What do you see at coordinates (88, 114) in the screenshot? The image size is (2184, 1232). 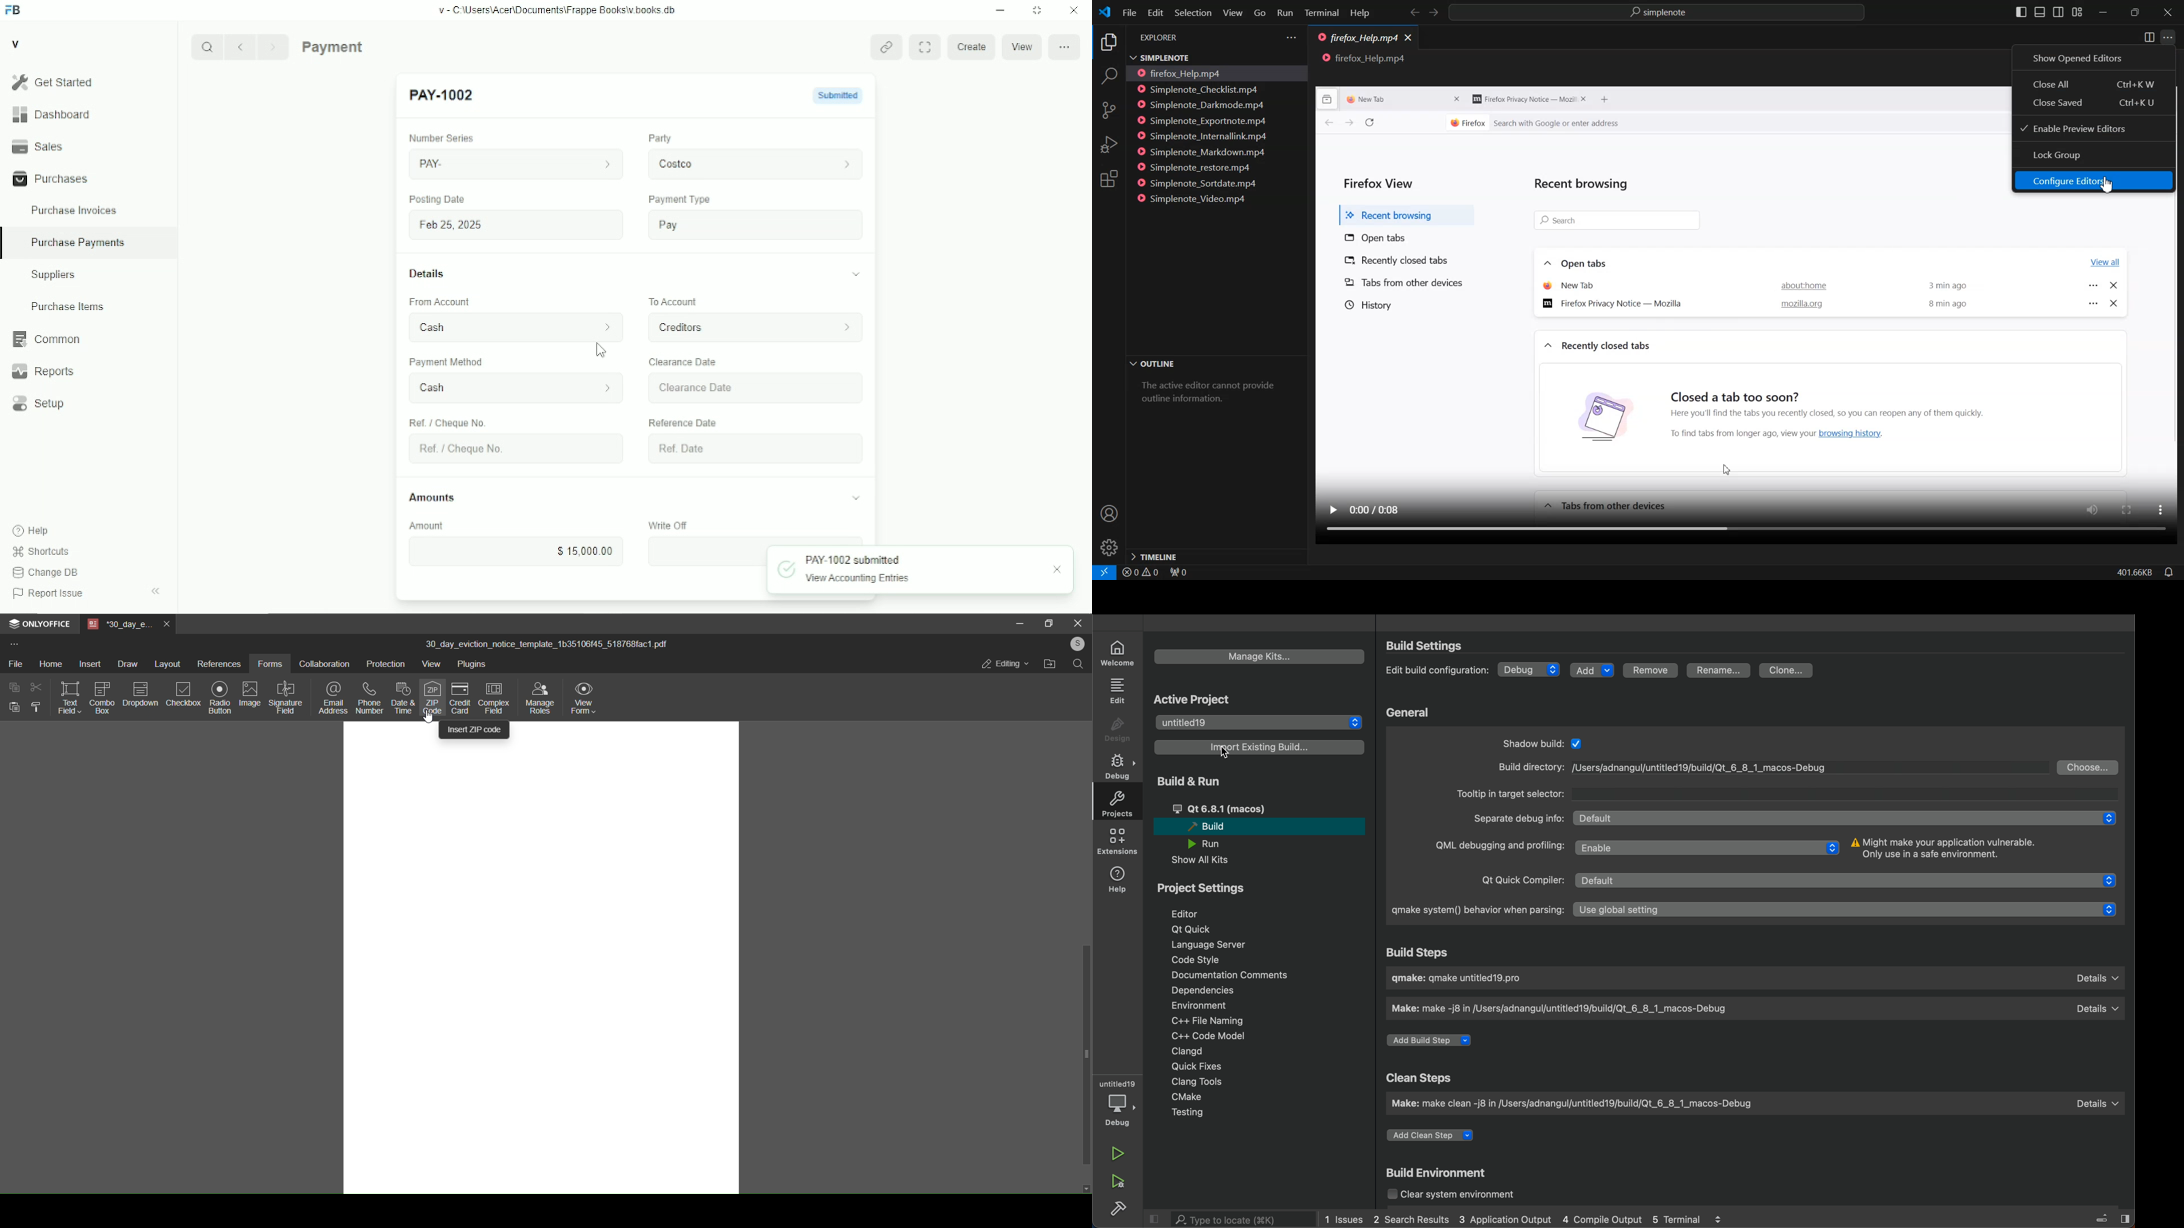 I see `Dashboard` at bounding box center [88, 114].